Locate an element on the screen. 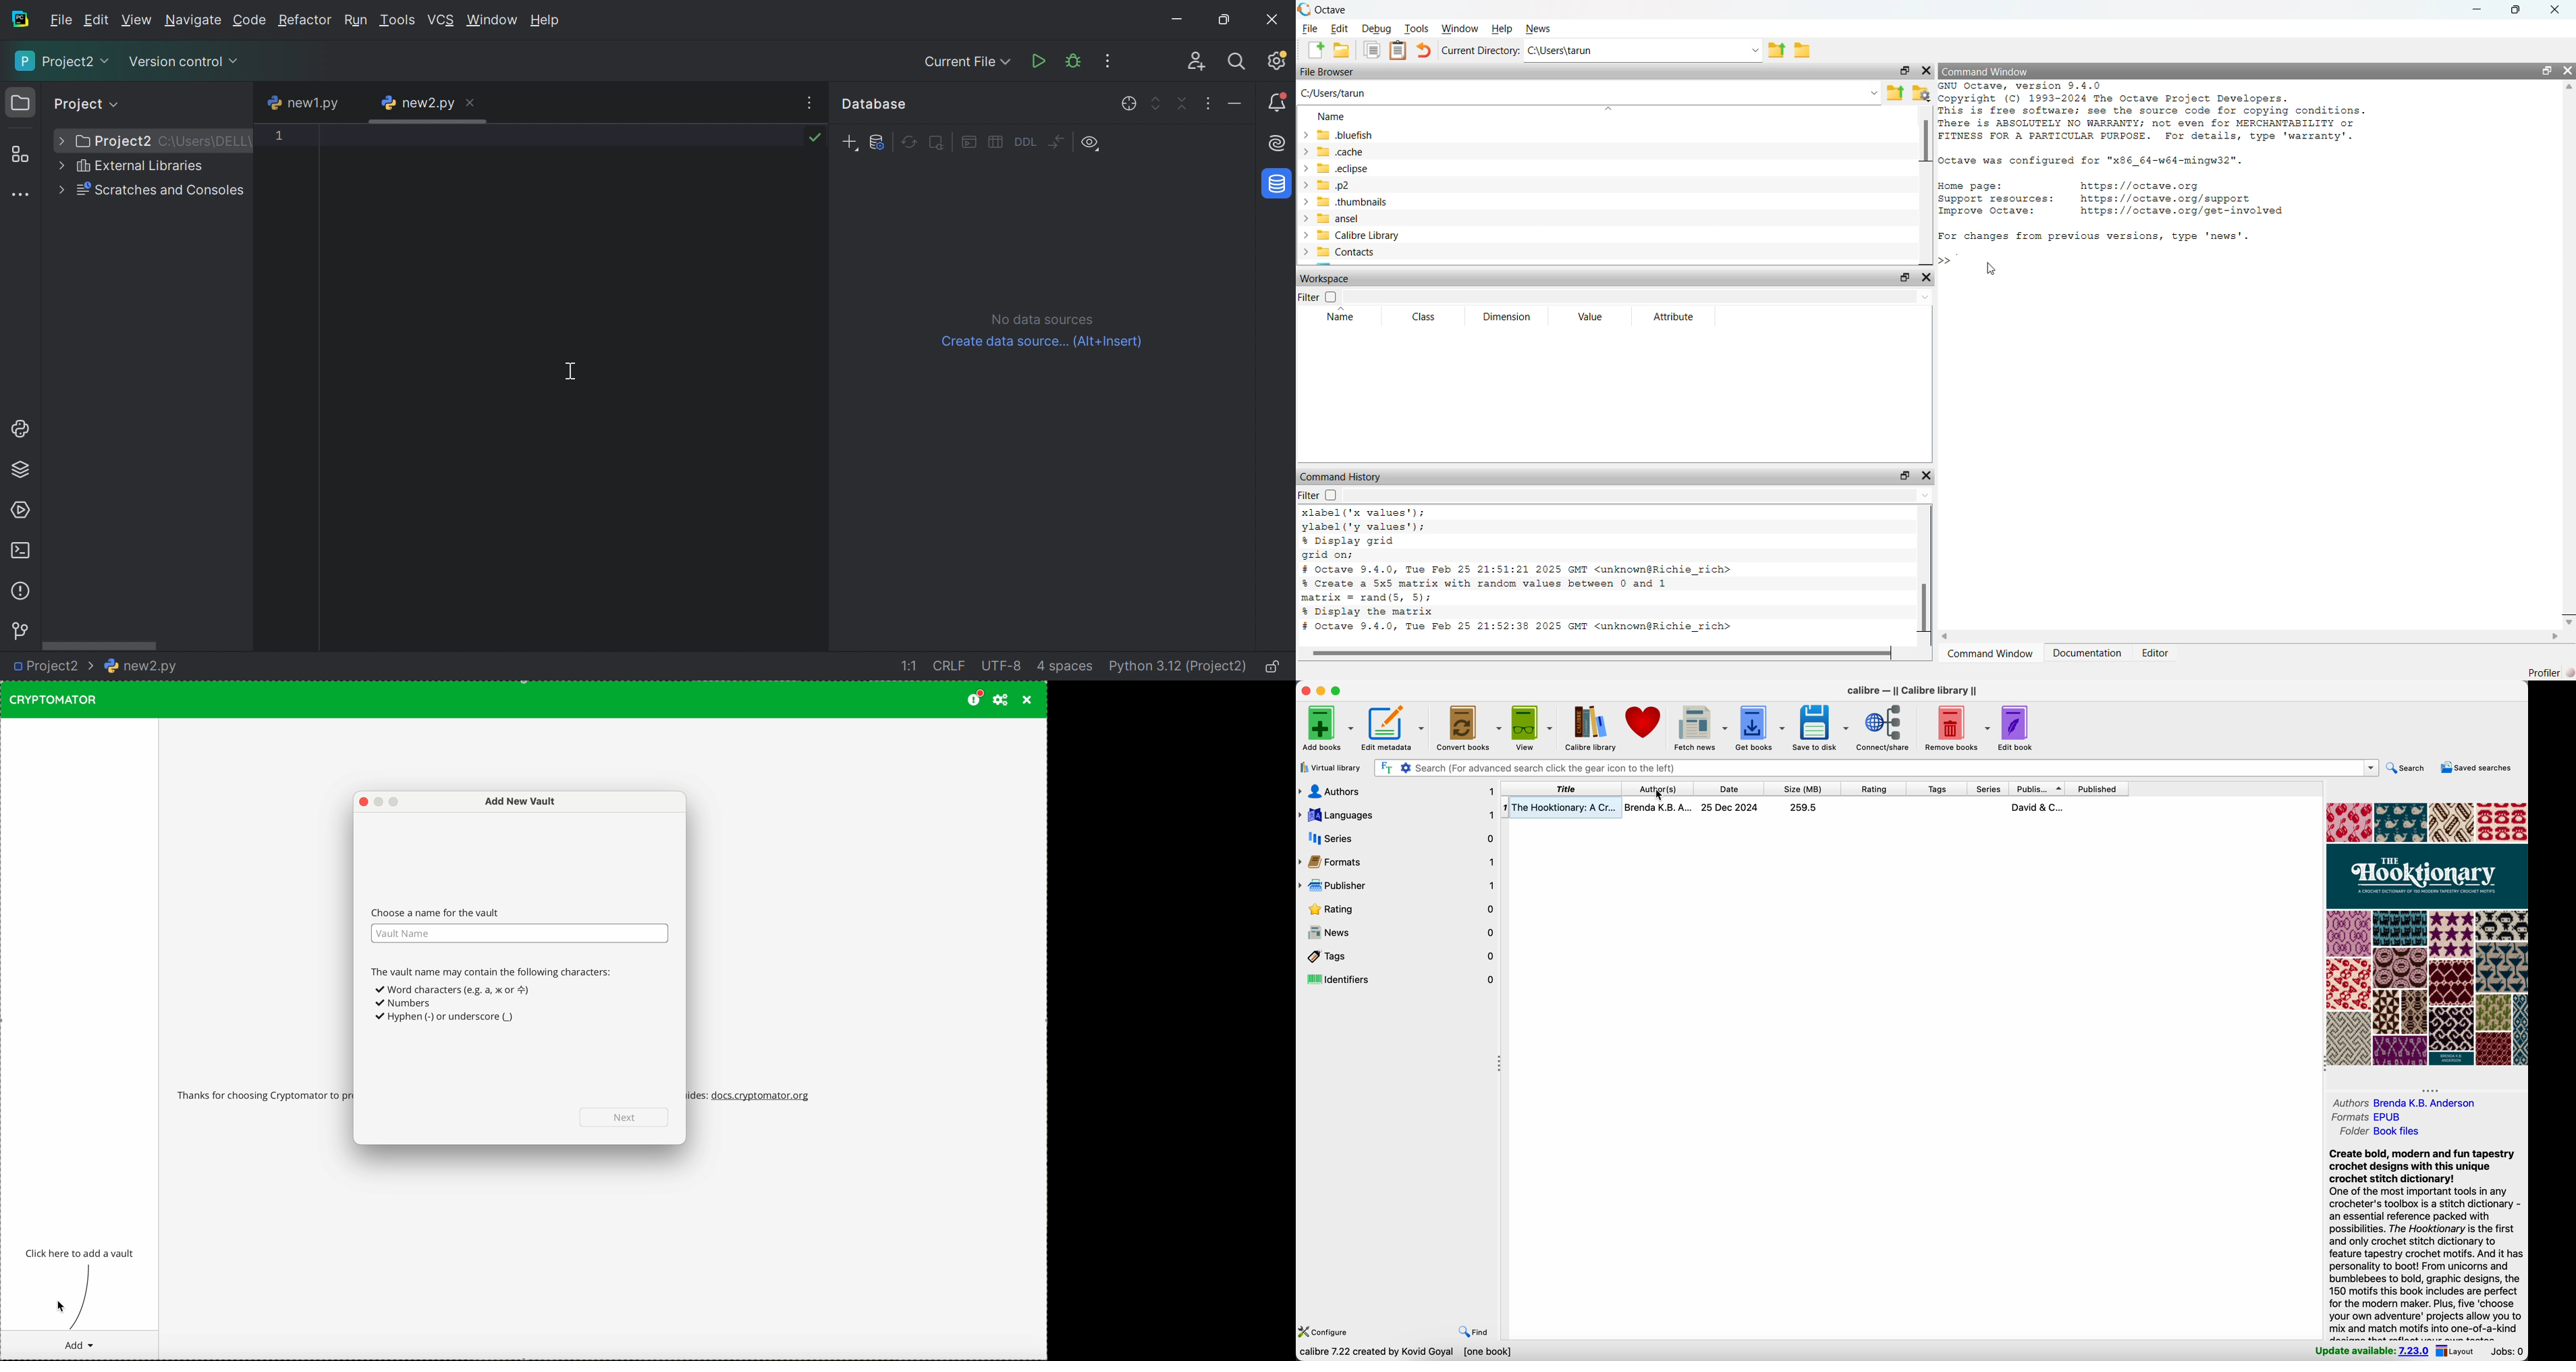 Image resolution: width=2576 pixels, height=1372 pixels. remove books is located at coordinates (1958, 727).